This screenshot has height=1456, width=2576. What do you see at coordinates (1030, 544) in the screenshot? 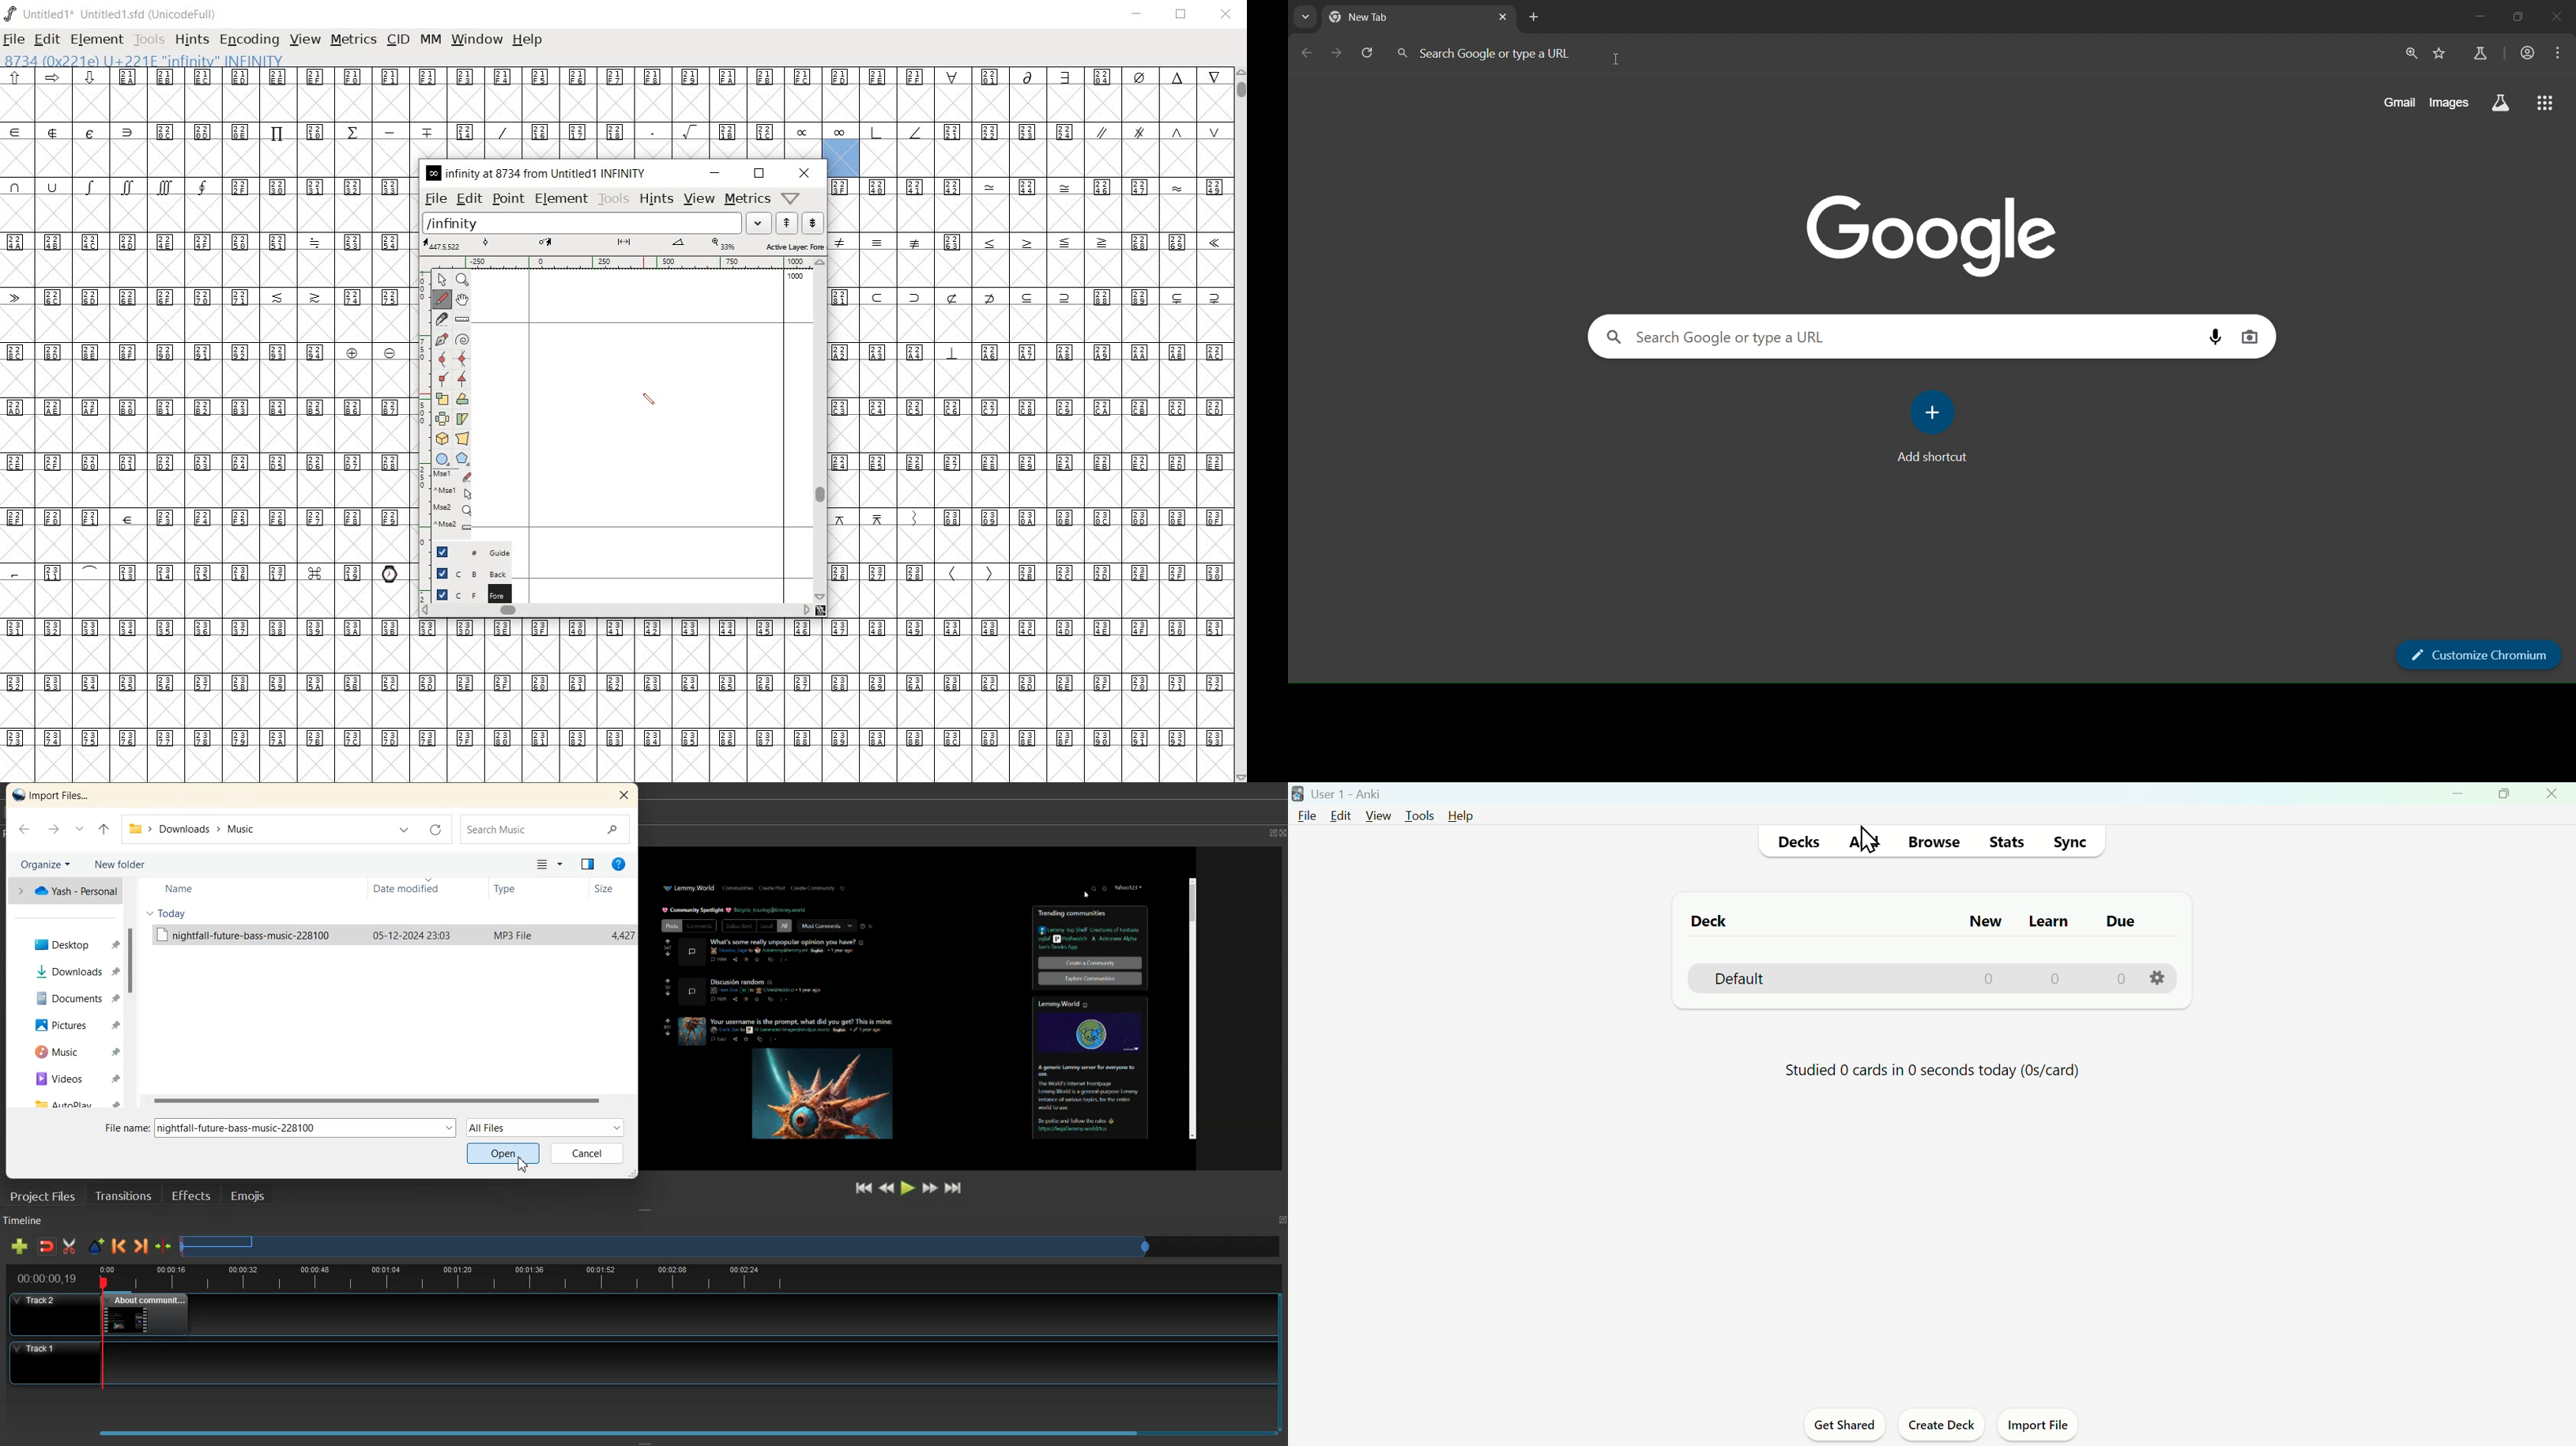
I see `empty glyph slot` at bounding box center [1030, 544].